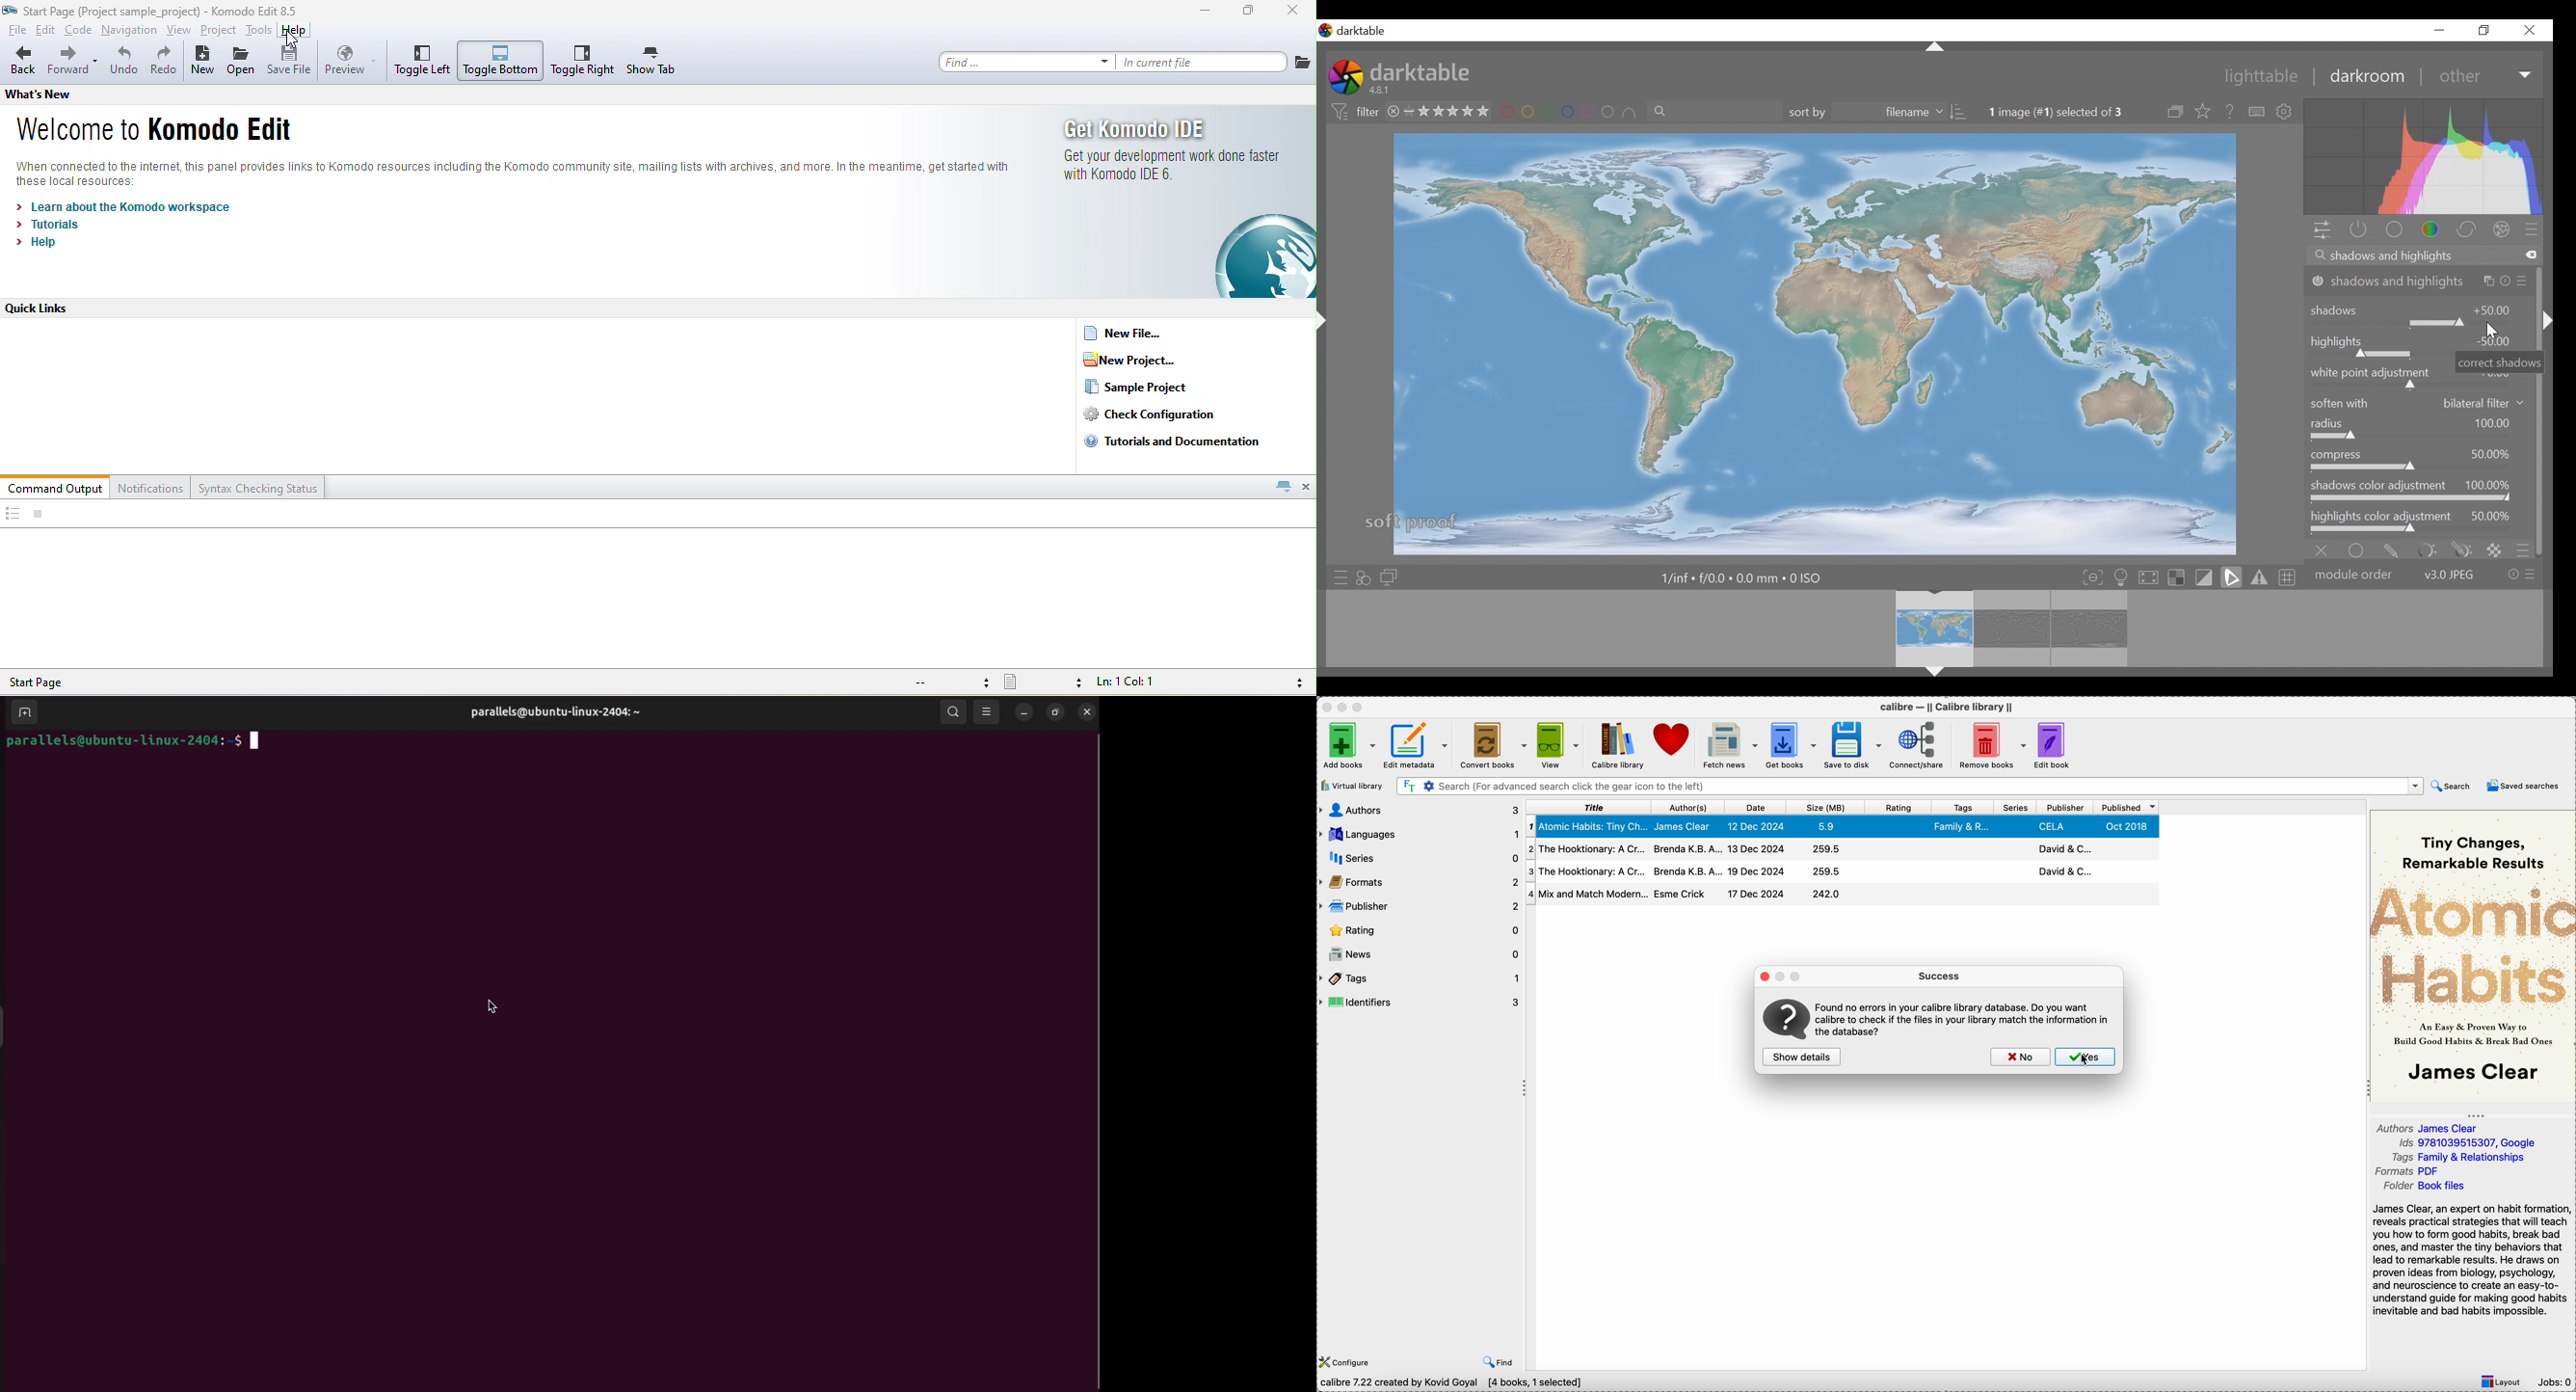  Describe the element at coordinates (1792, 744) in the screenshot. I see `get books` at that location.